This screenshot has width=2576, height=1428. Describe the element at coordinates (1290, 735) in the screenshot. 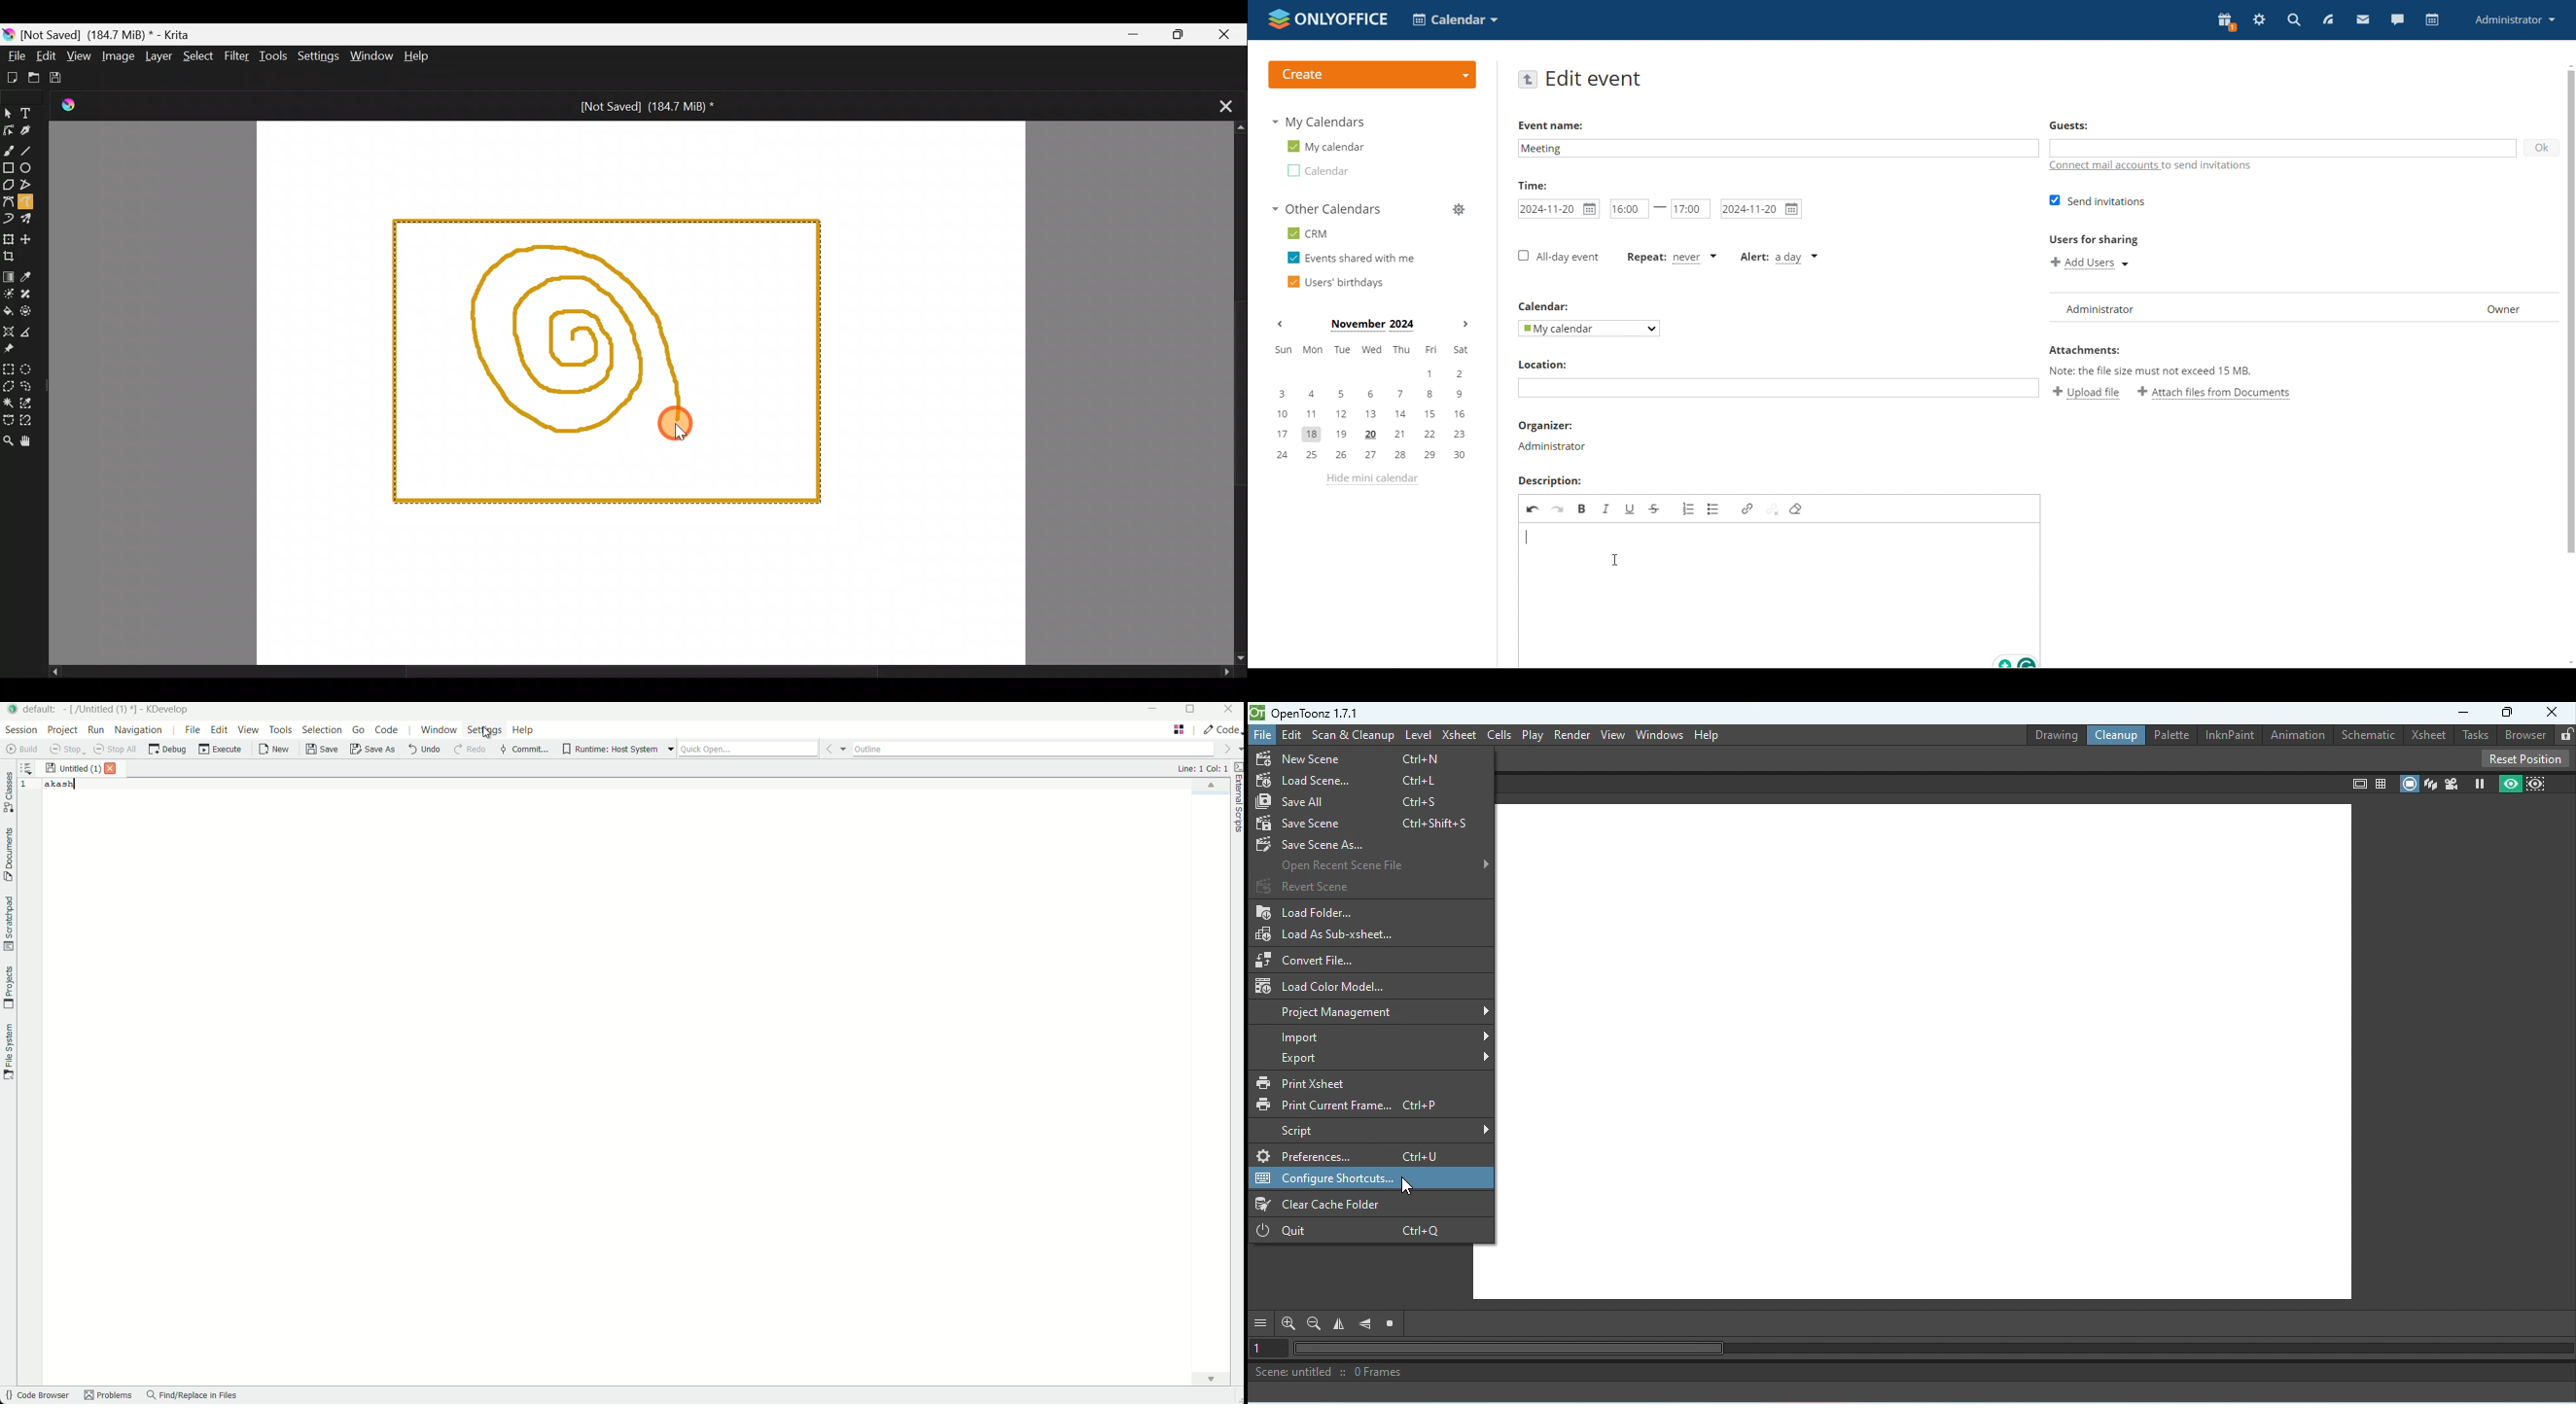

I see `Edit` at that location.